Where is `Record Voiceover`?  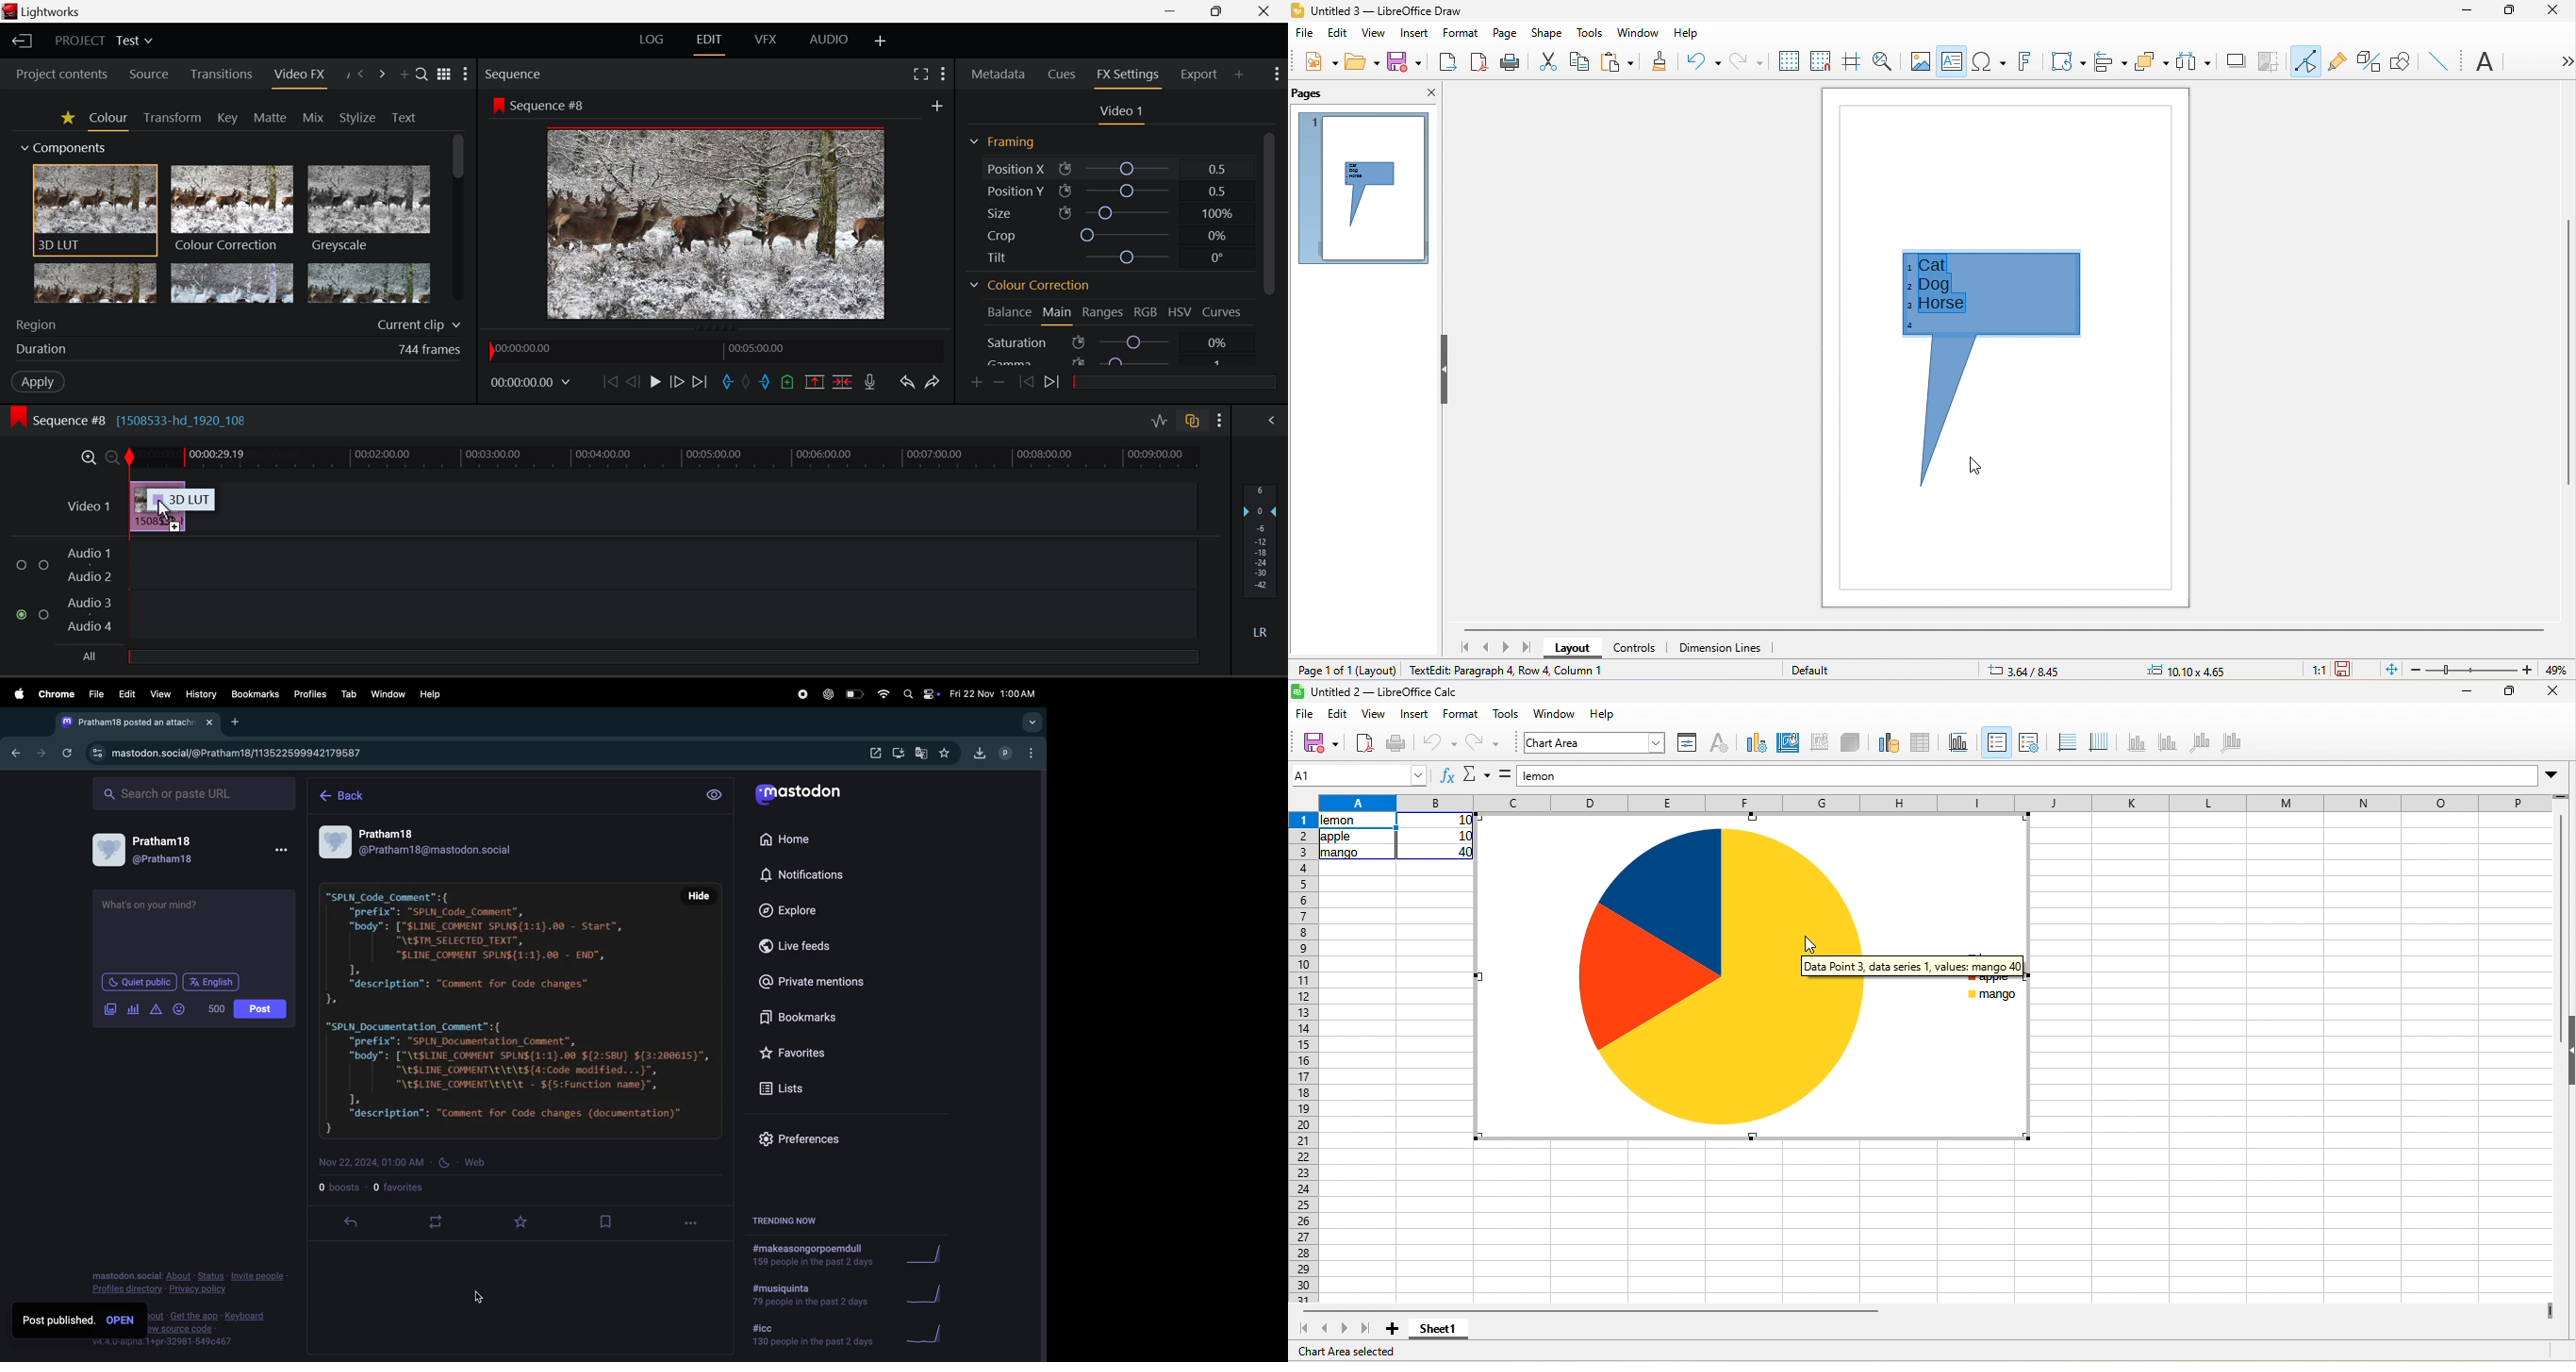 Record Voiceover is located at coordinates (869, 383).